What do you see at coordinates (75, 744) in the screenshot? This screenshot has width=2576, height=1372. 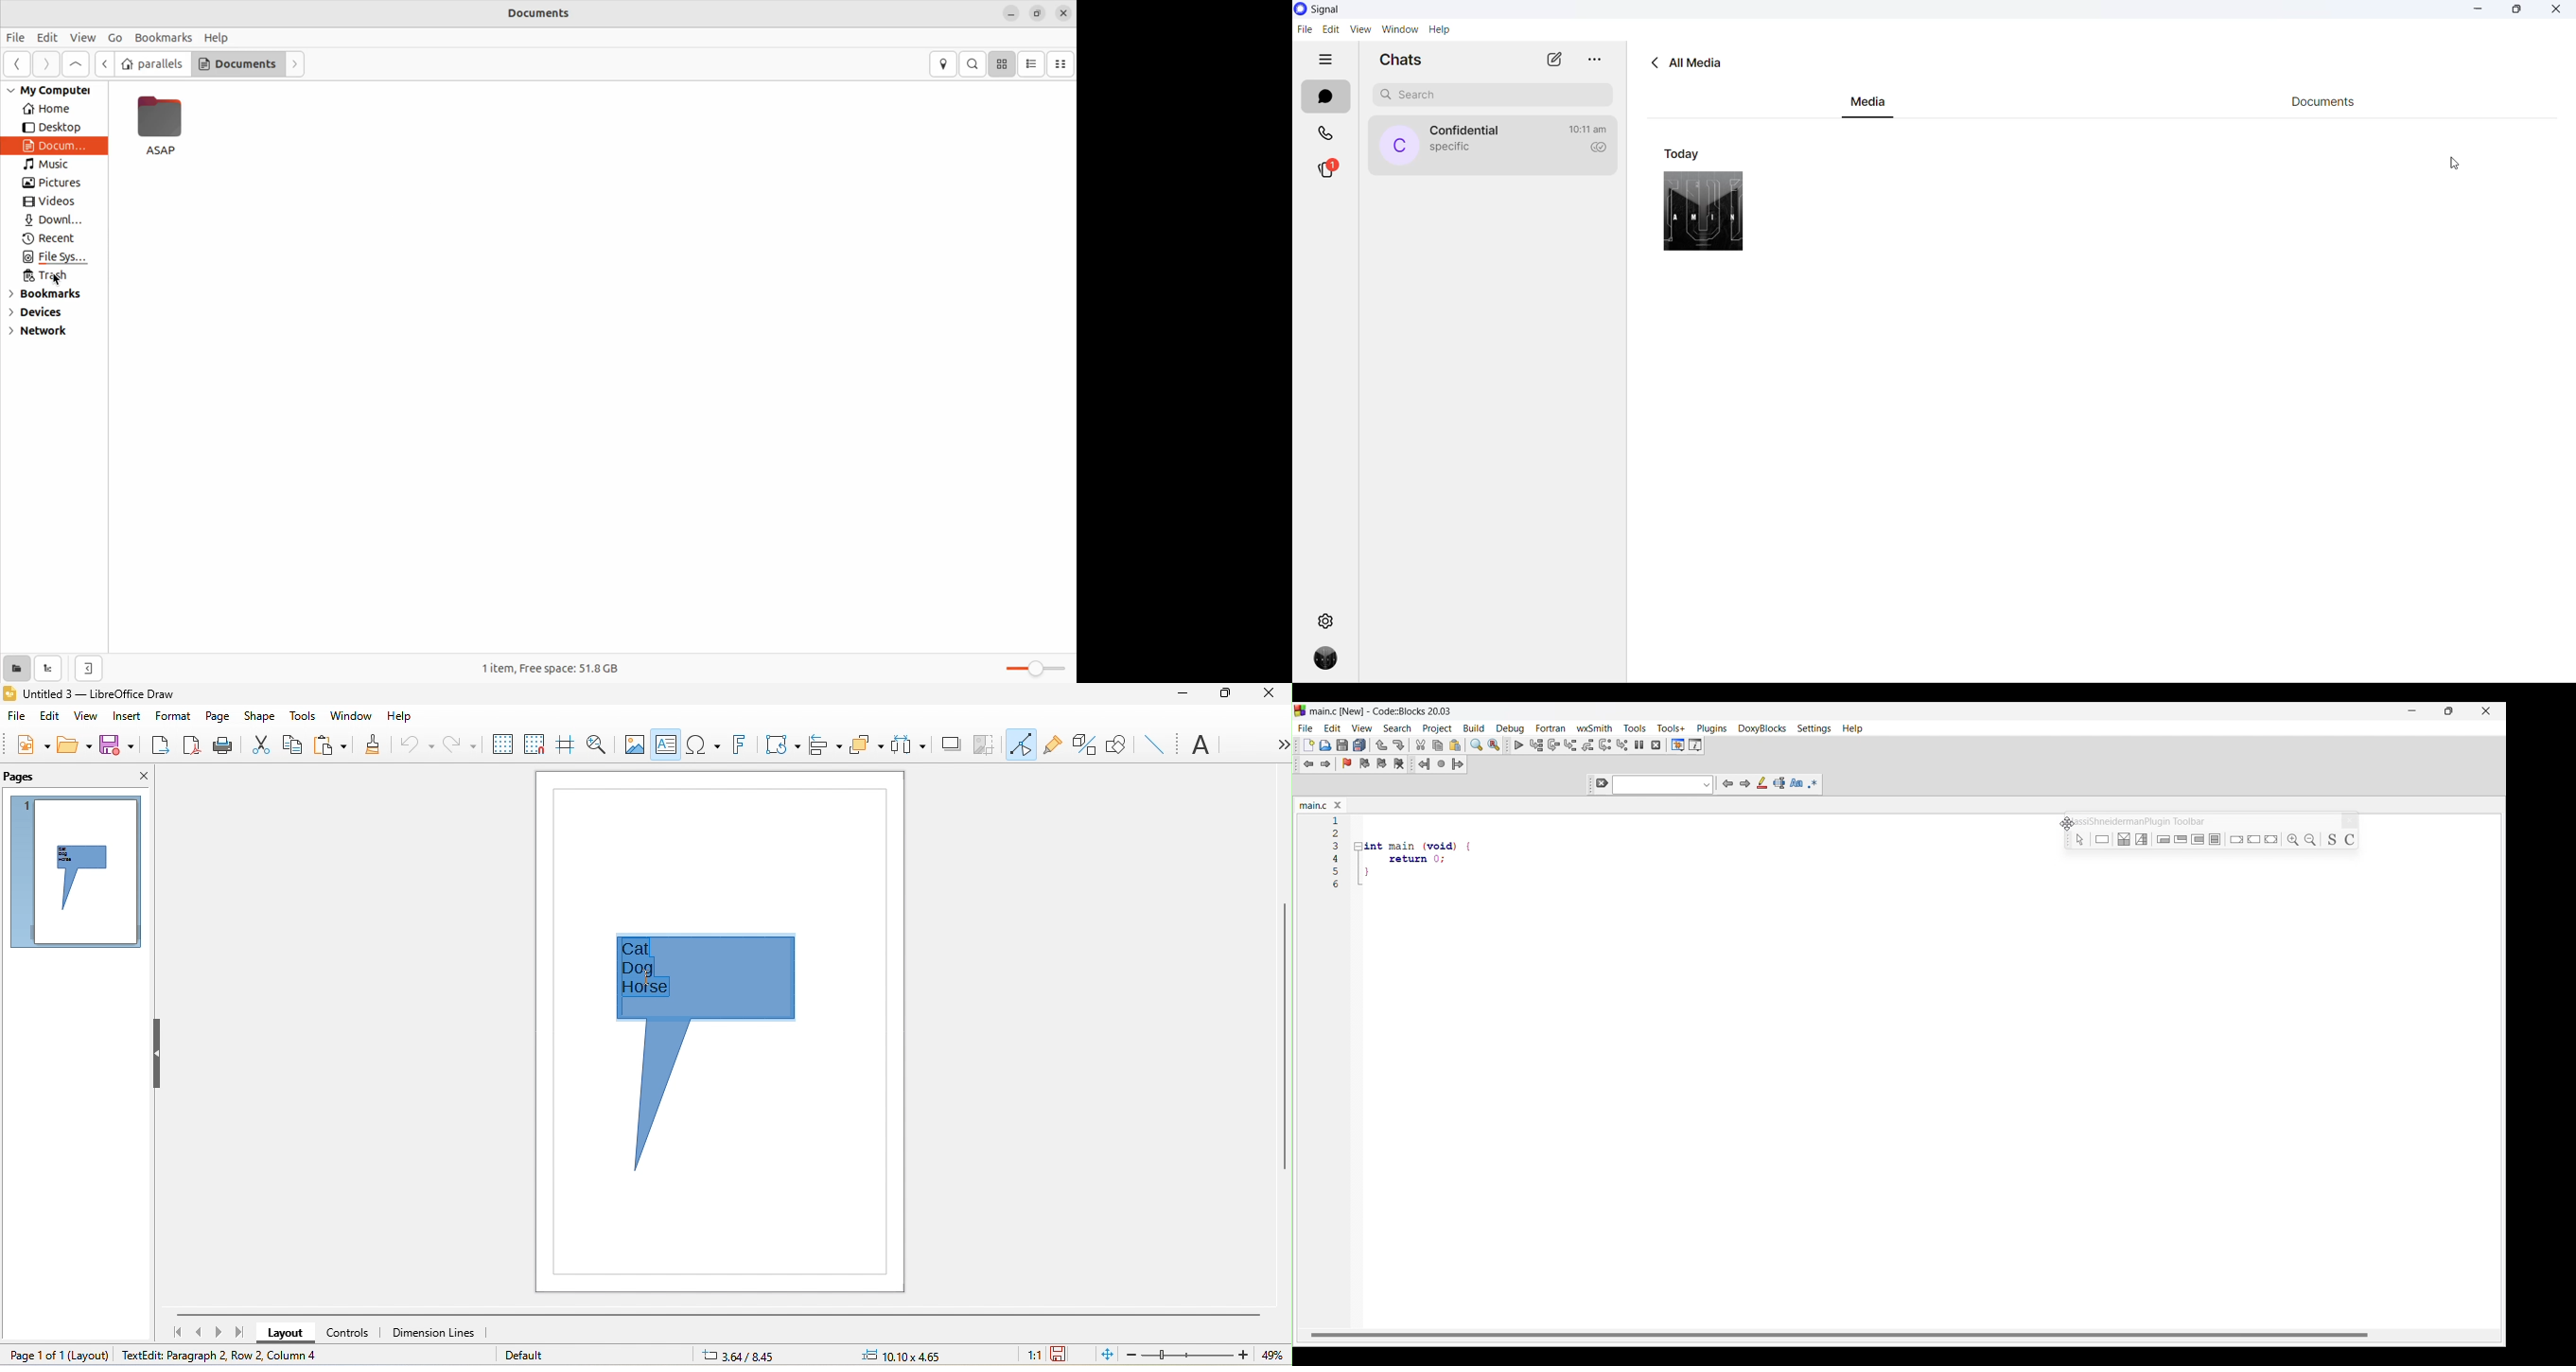 I see `open` at bounding box center [75, 744].